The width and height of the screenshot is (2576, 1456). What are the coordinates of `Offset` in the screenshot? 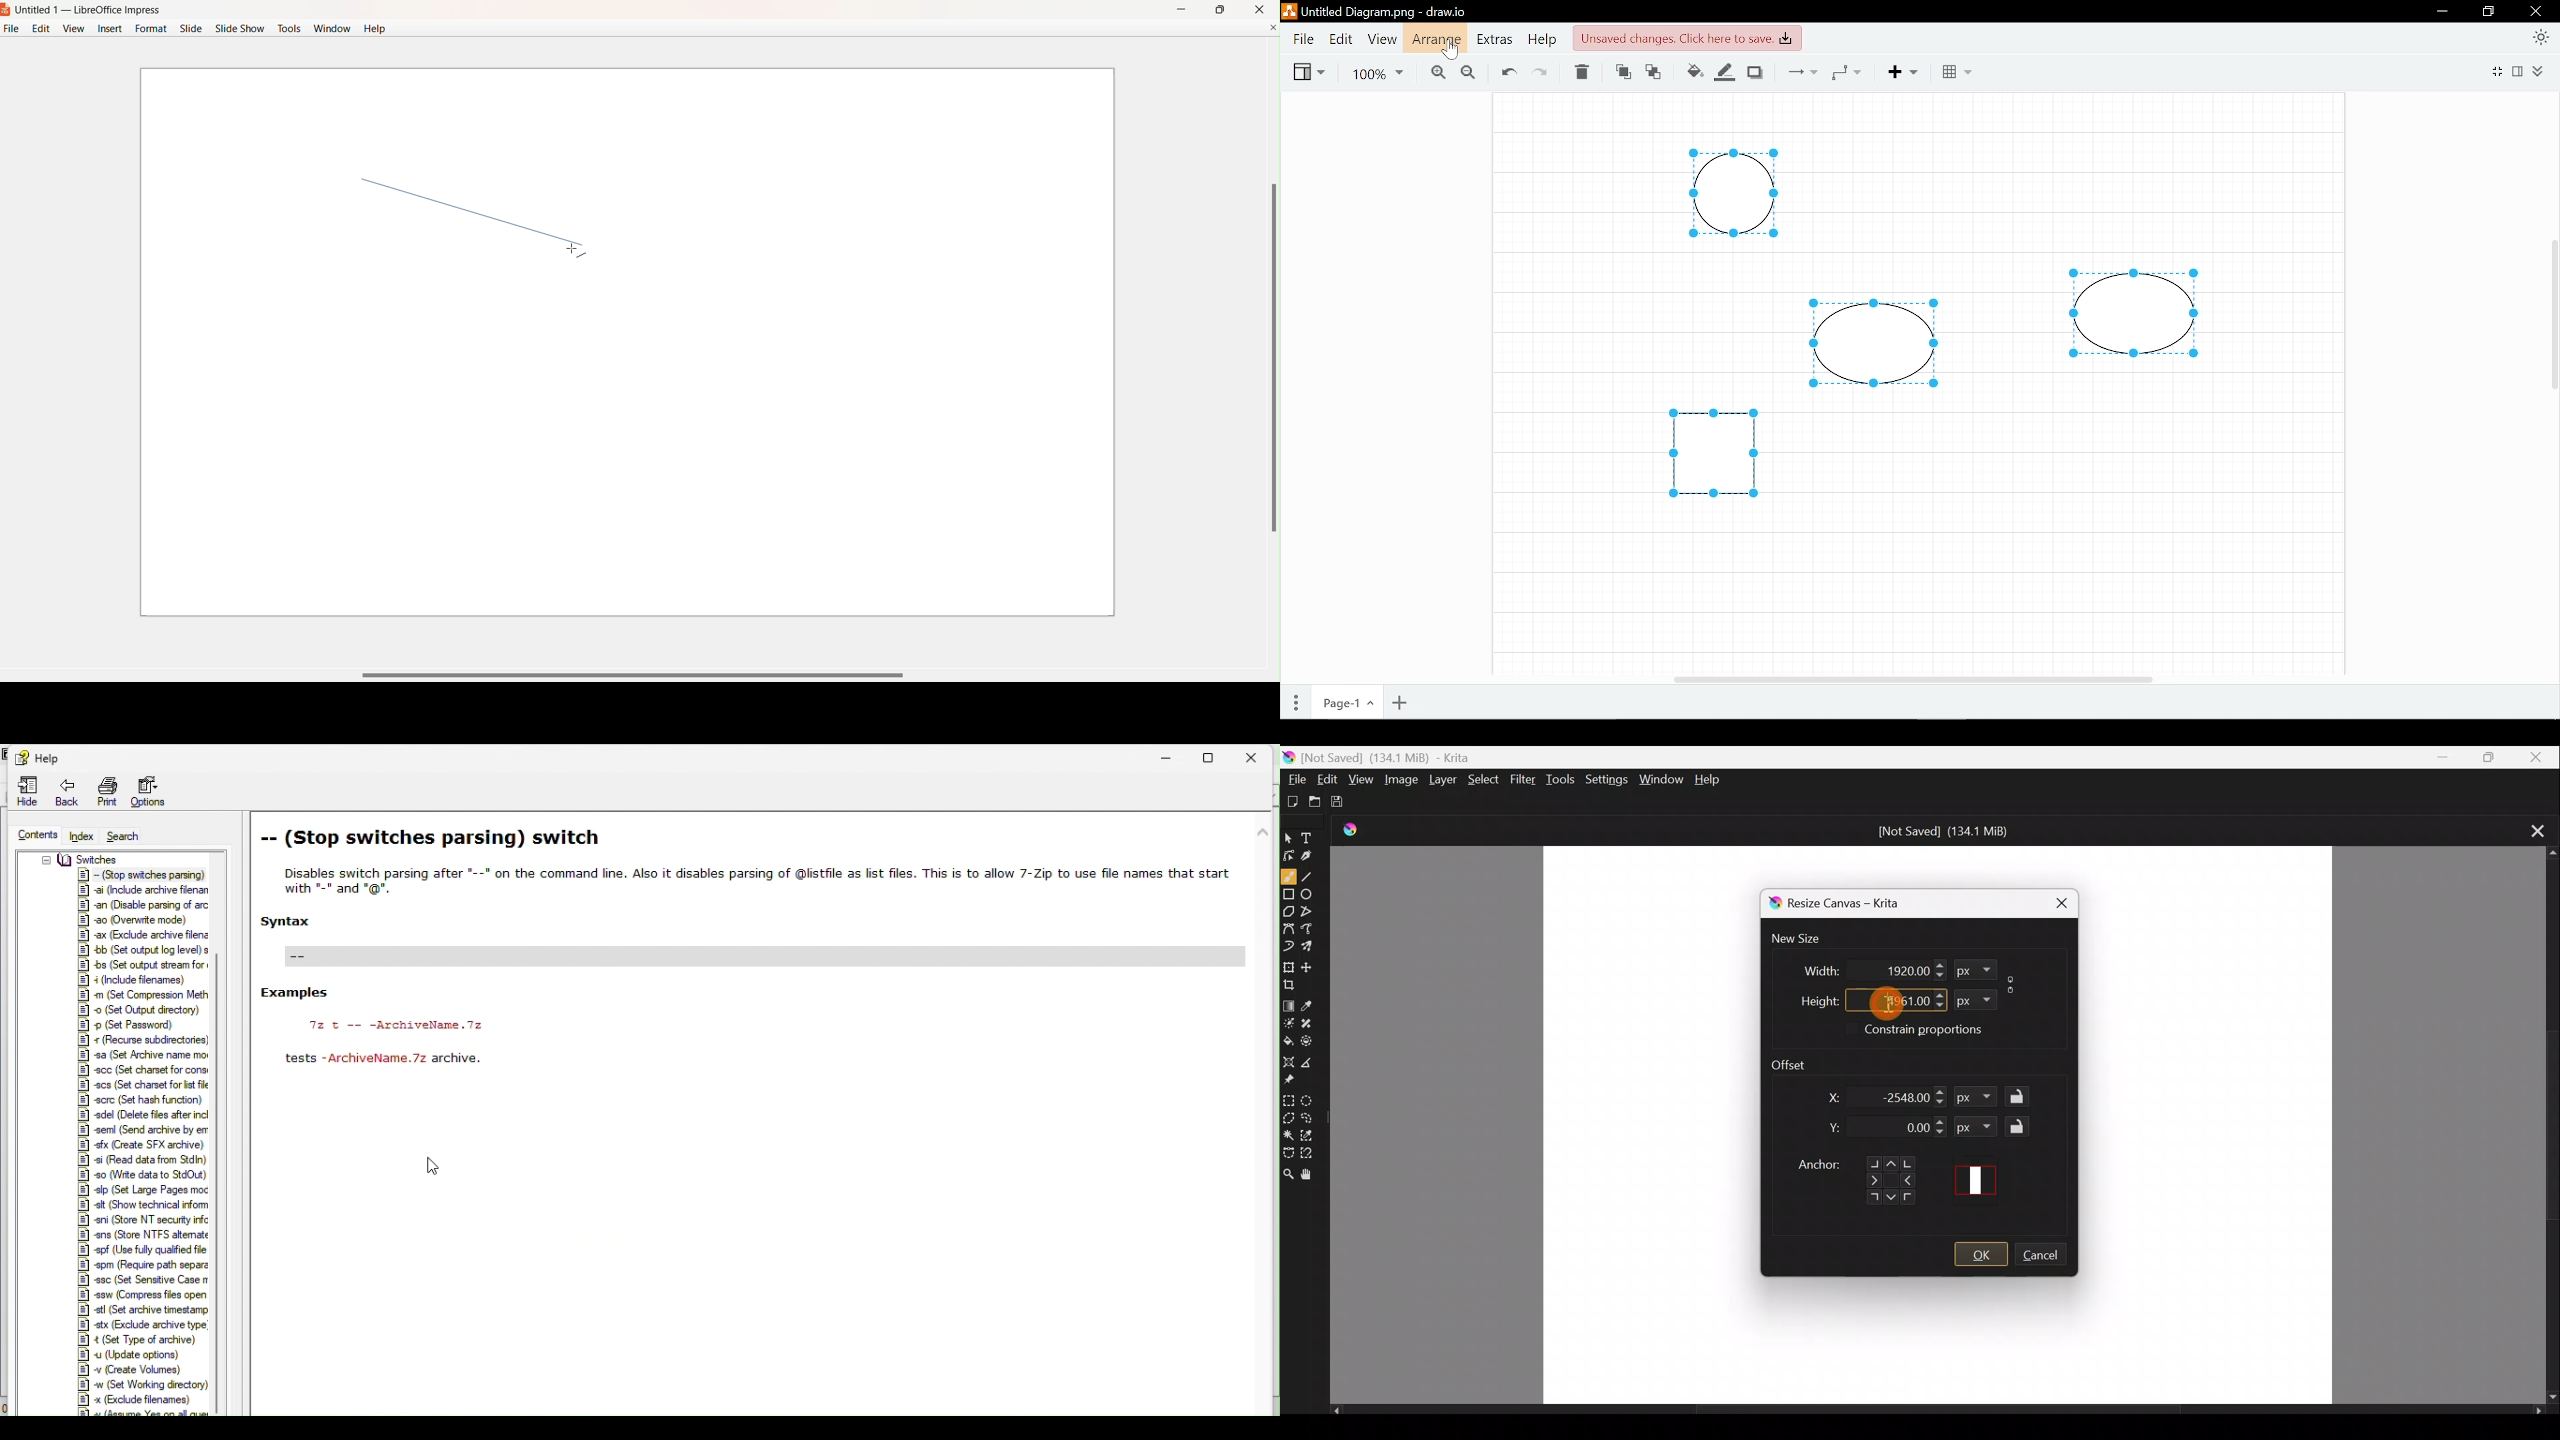 It's located at (1797, 1061).